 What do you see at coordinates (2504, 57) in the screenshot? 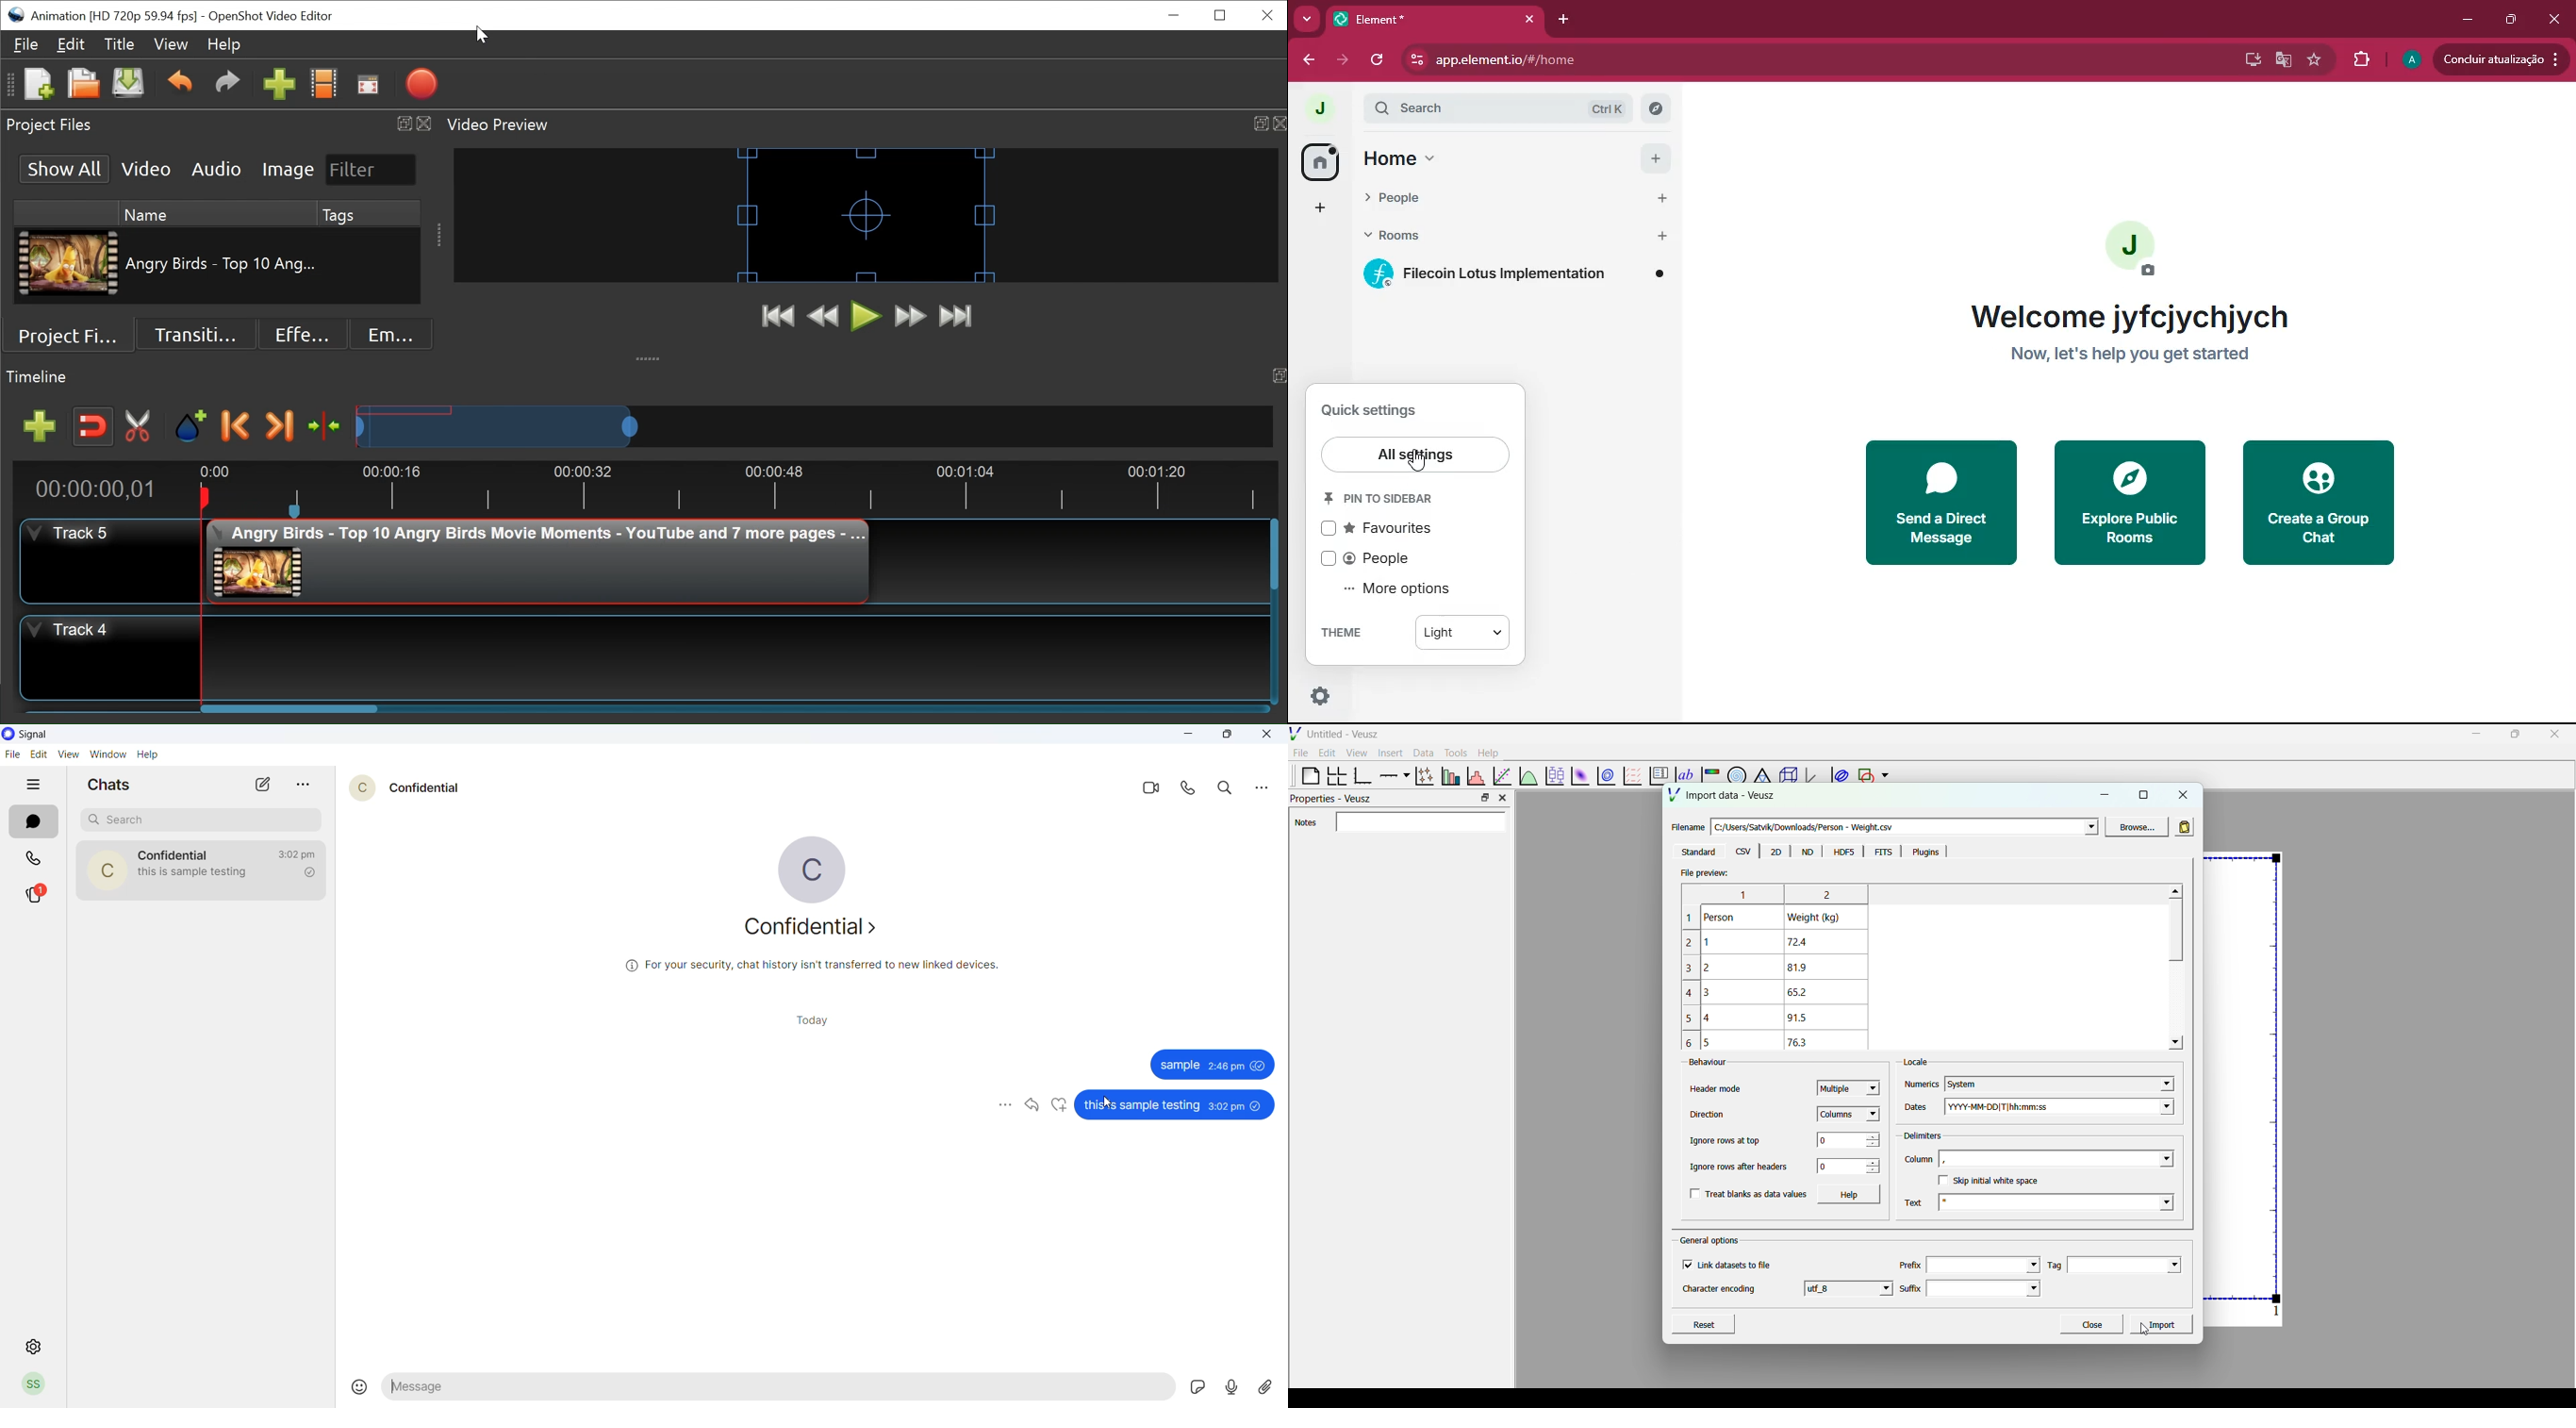
I see `concluir atualizacao` at bounding box center [2504, 57].